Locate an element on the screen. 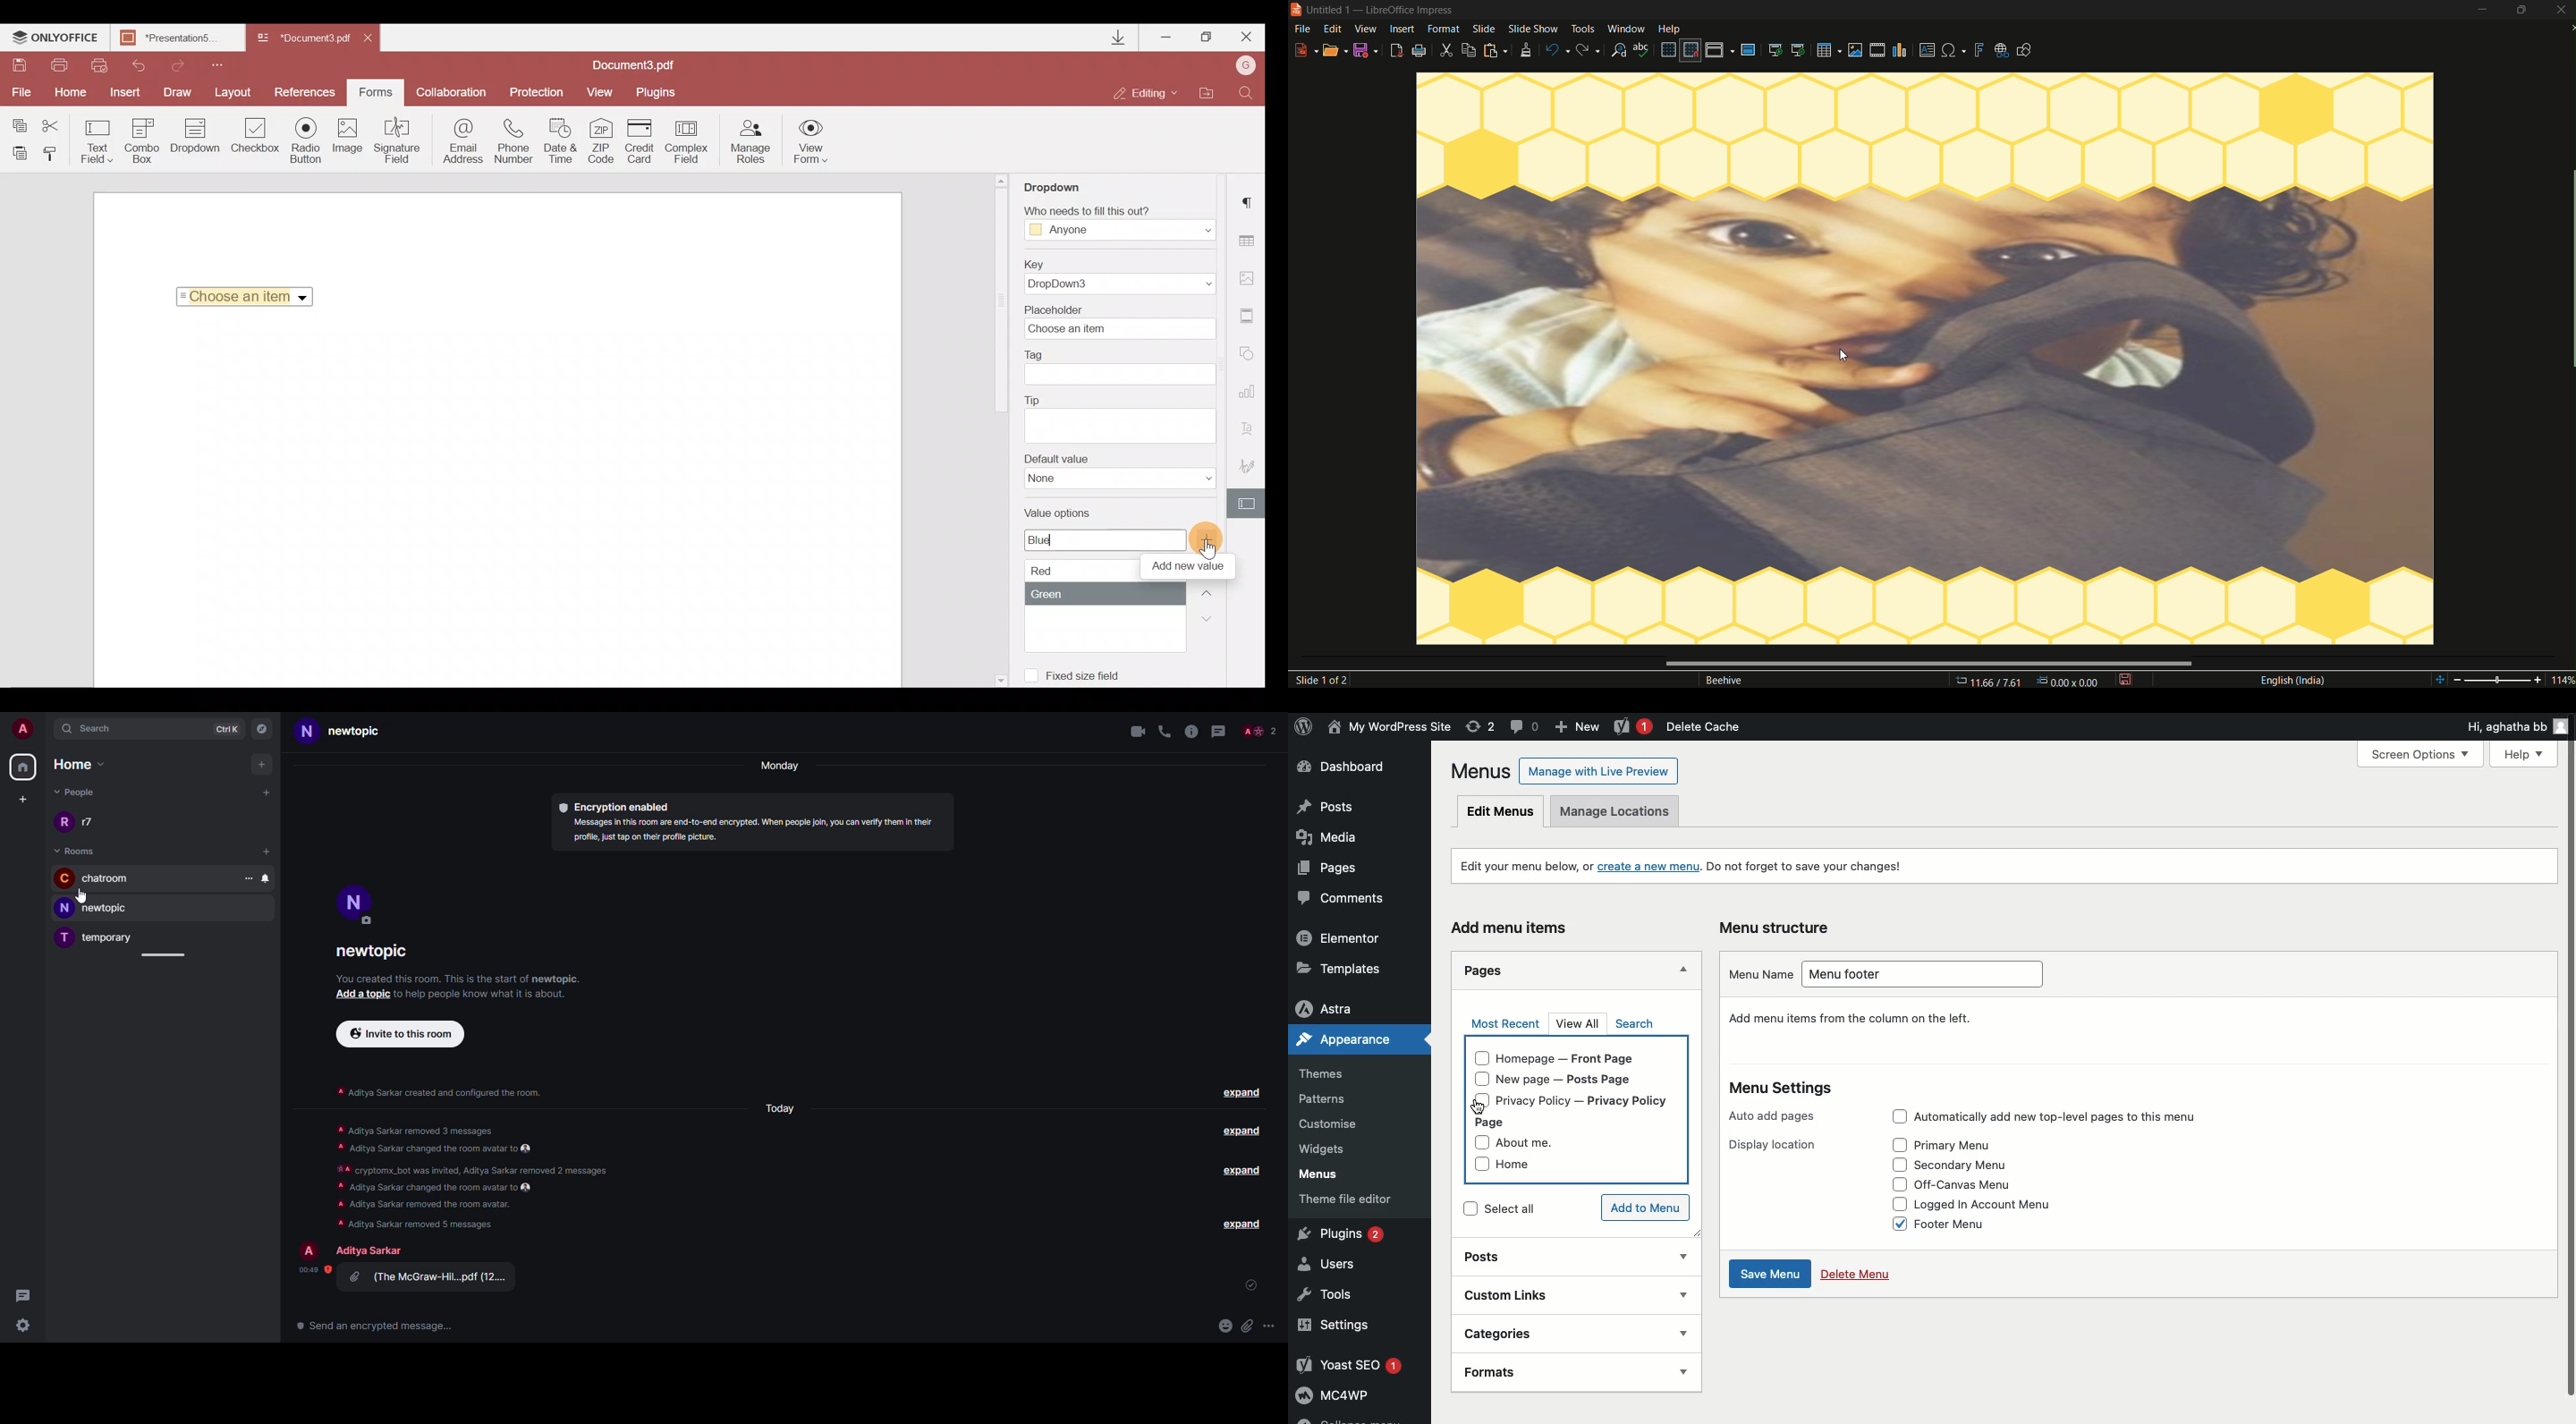 The width and height of the screenshot is (2576, 1428). search is located at coordinates (90, 727).